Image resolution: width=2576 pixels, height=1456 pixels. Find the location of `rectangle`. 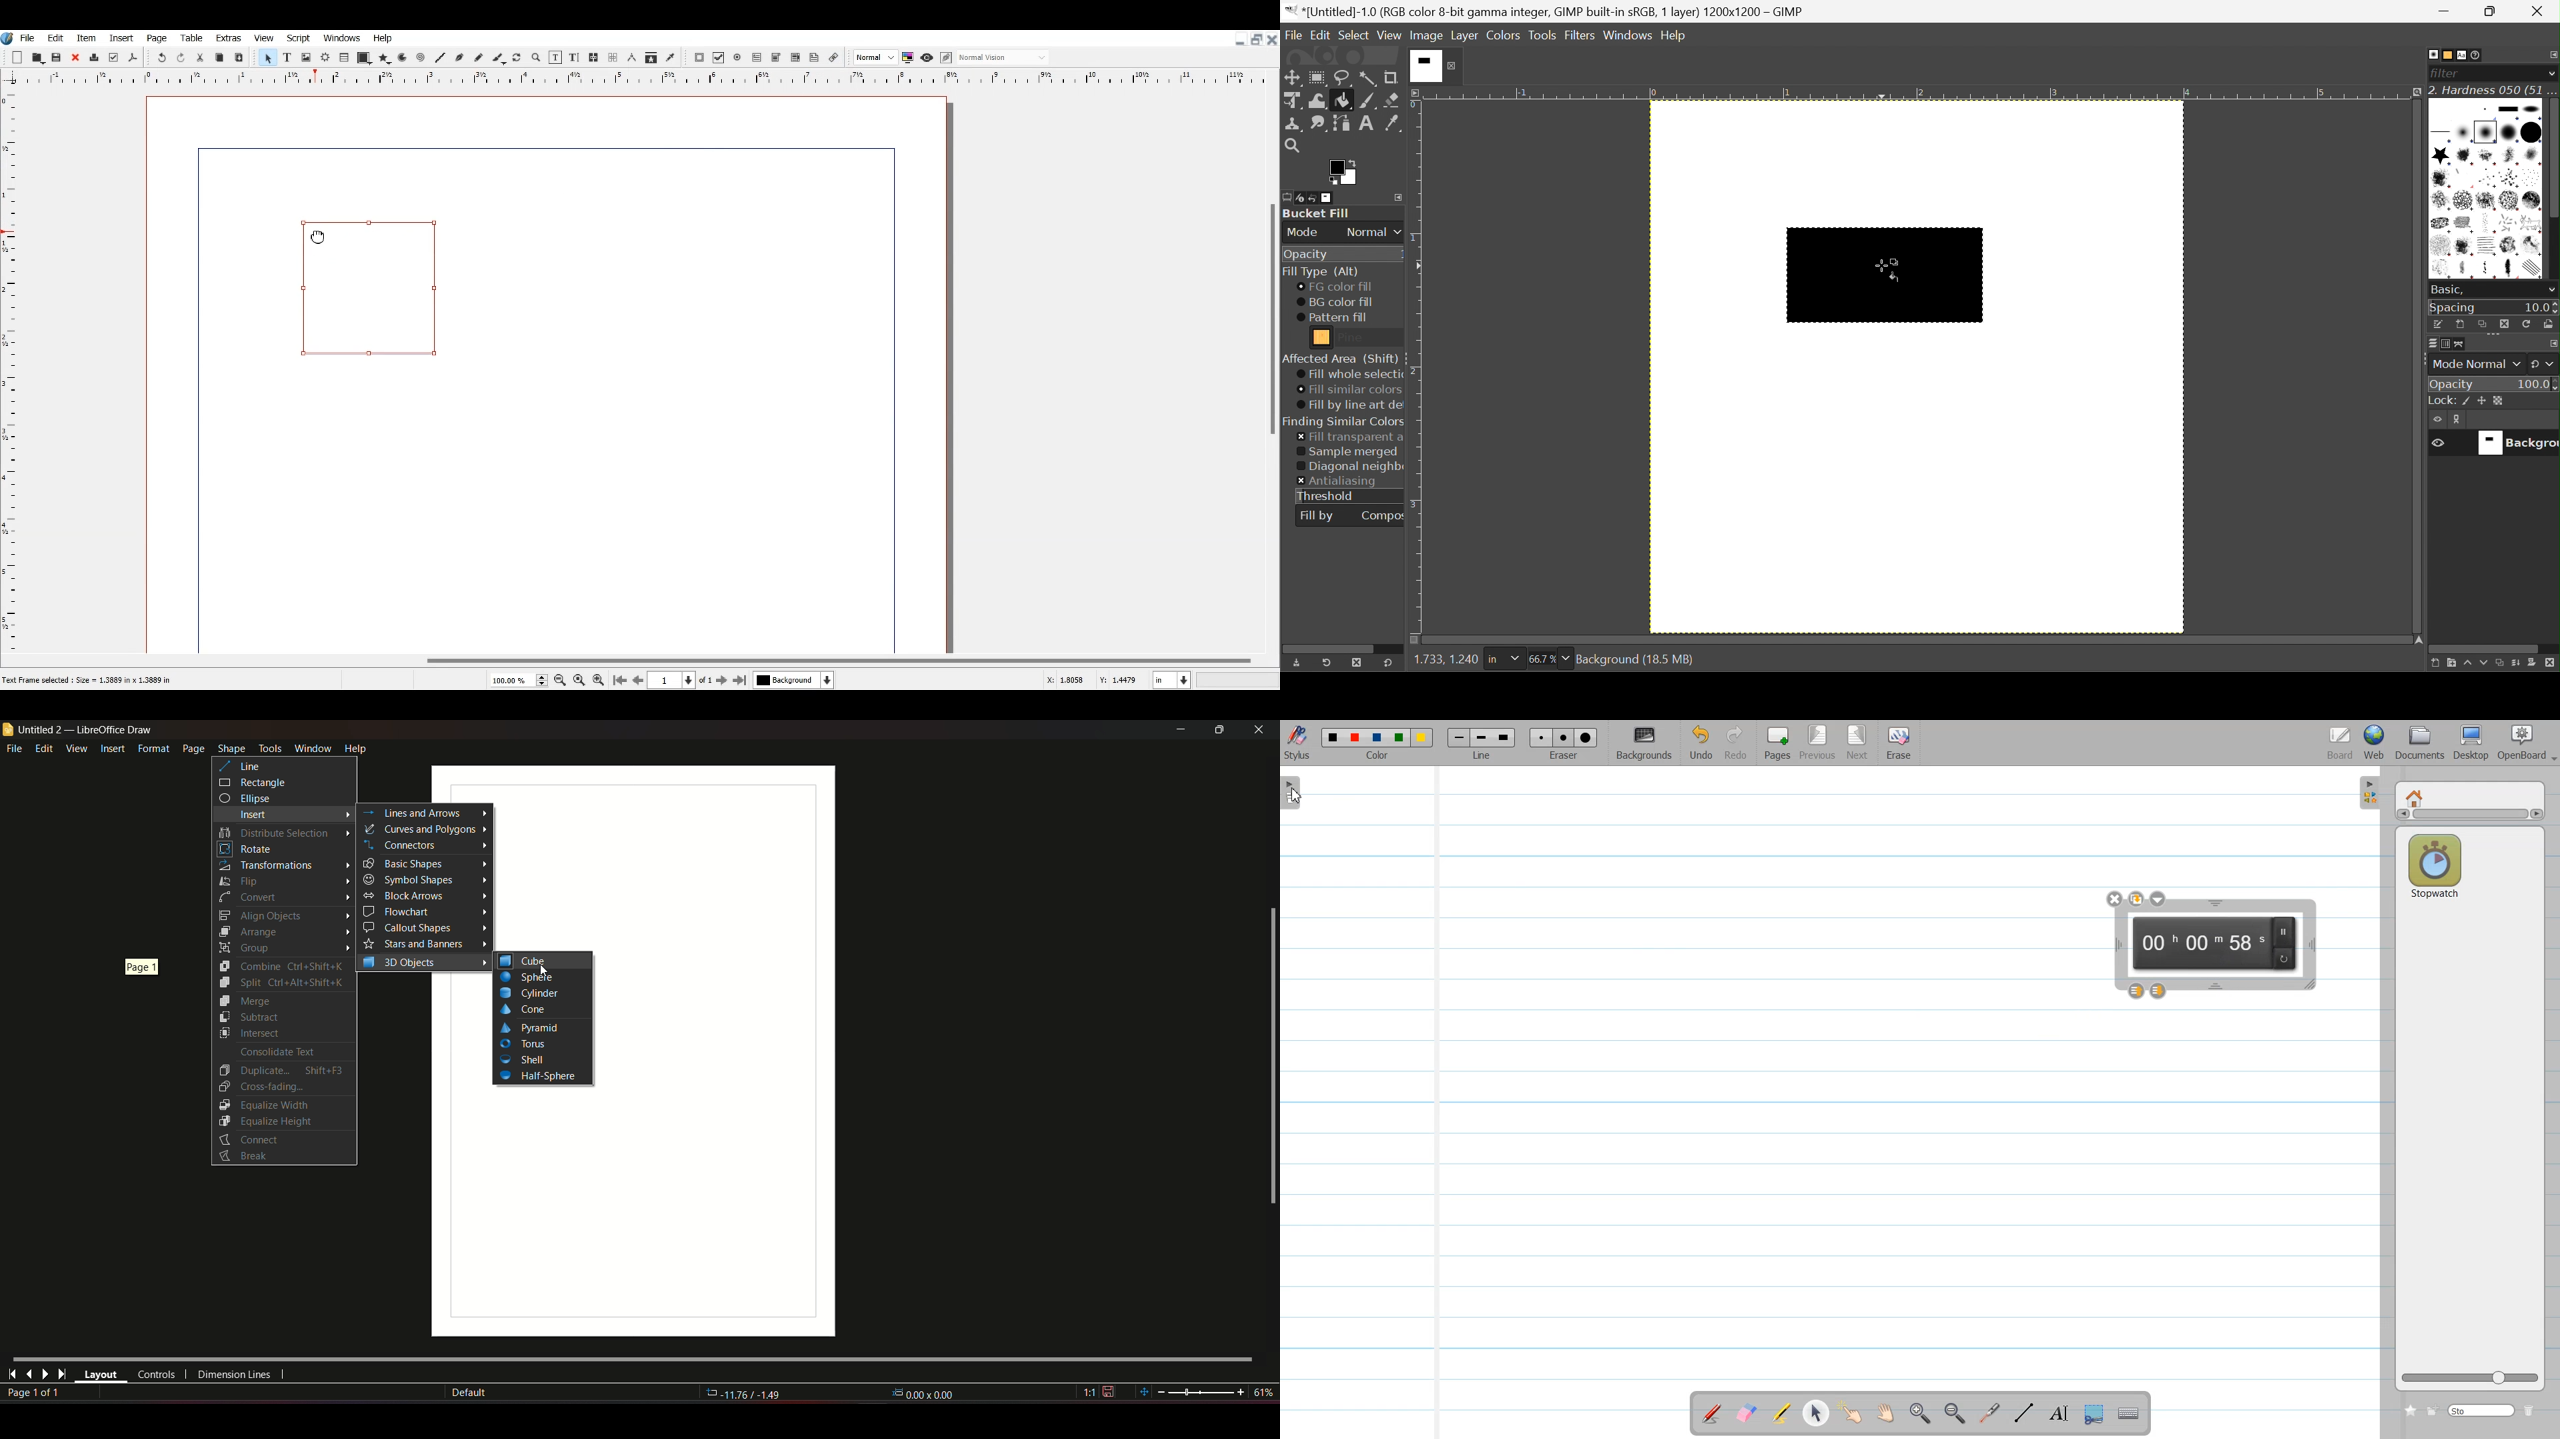

rectangle is located at coordinates (252, 783).